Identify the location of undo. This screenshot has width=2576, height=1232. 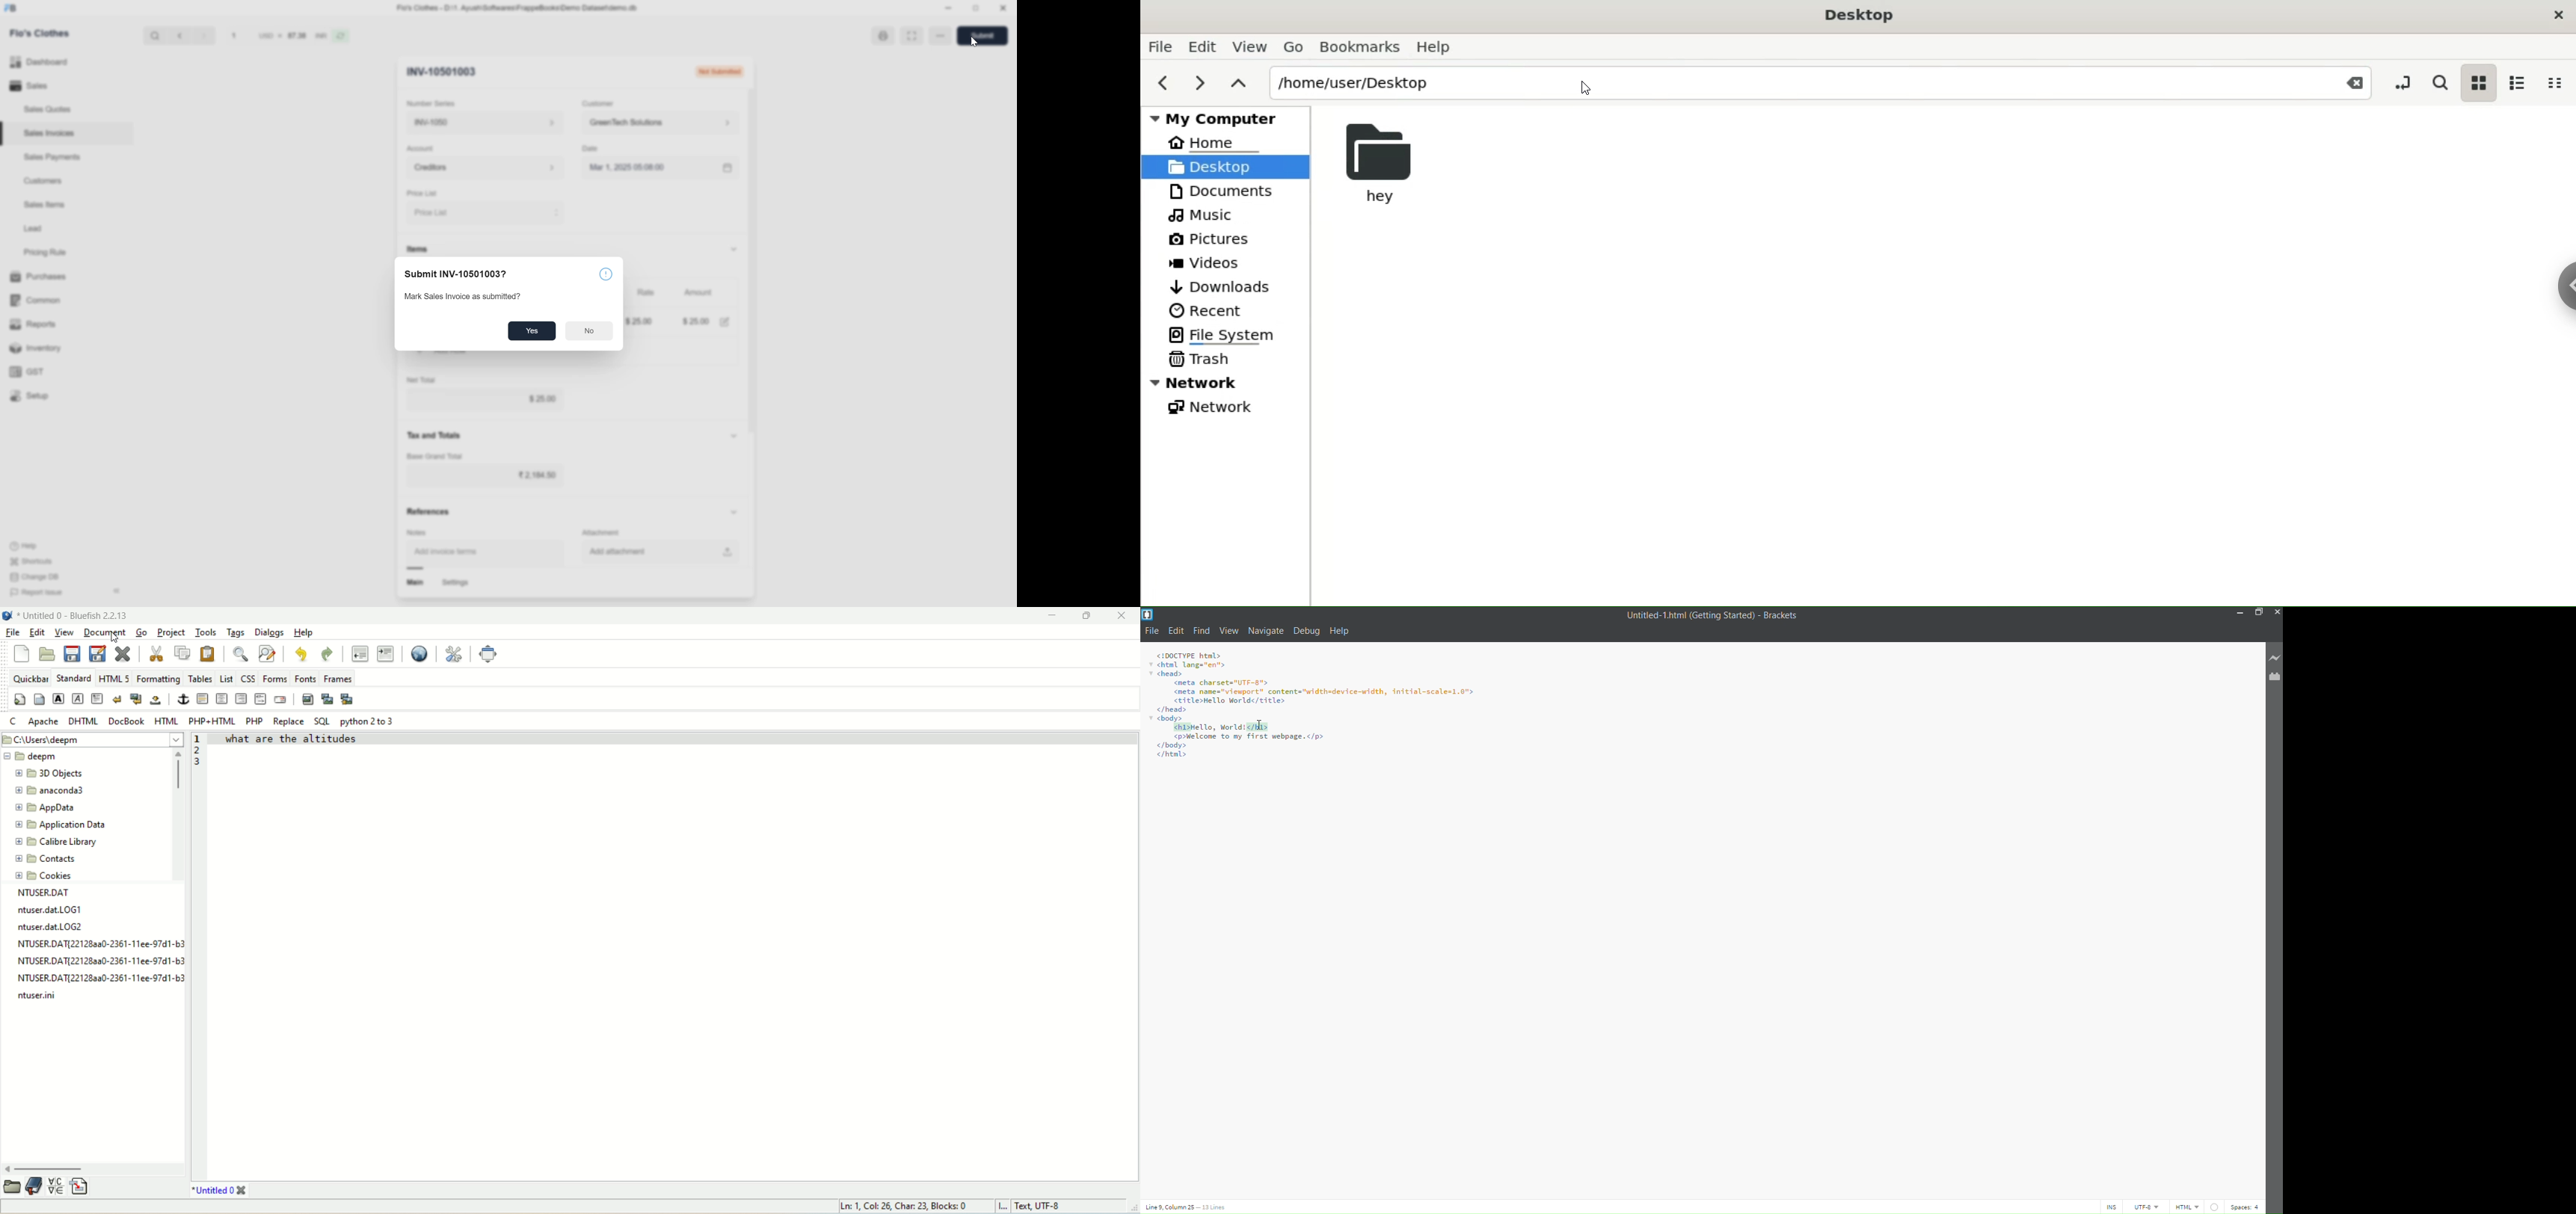
(300, 655).